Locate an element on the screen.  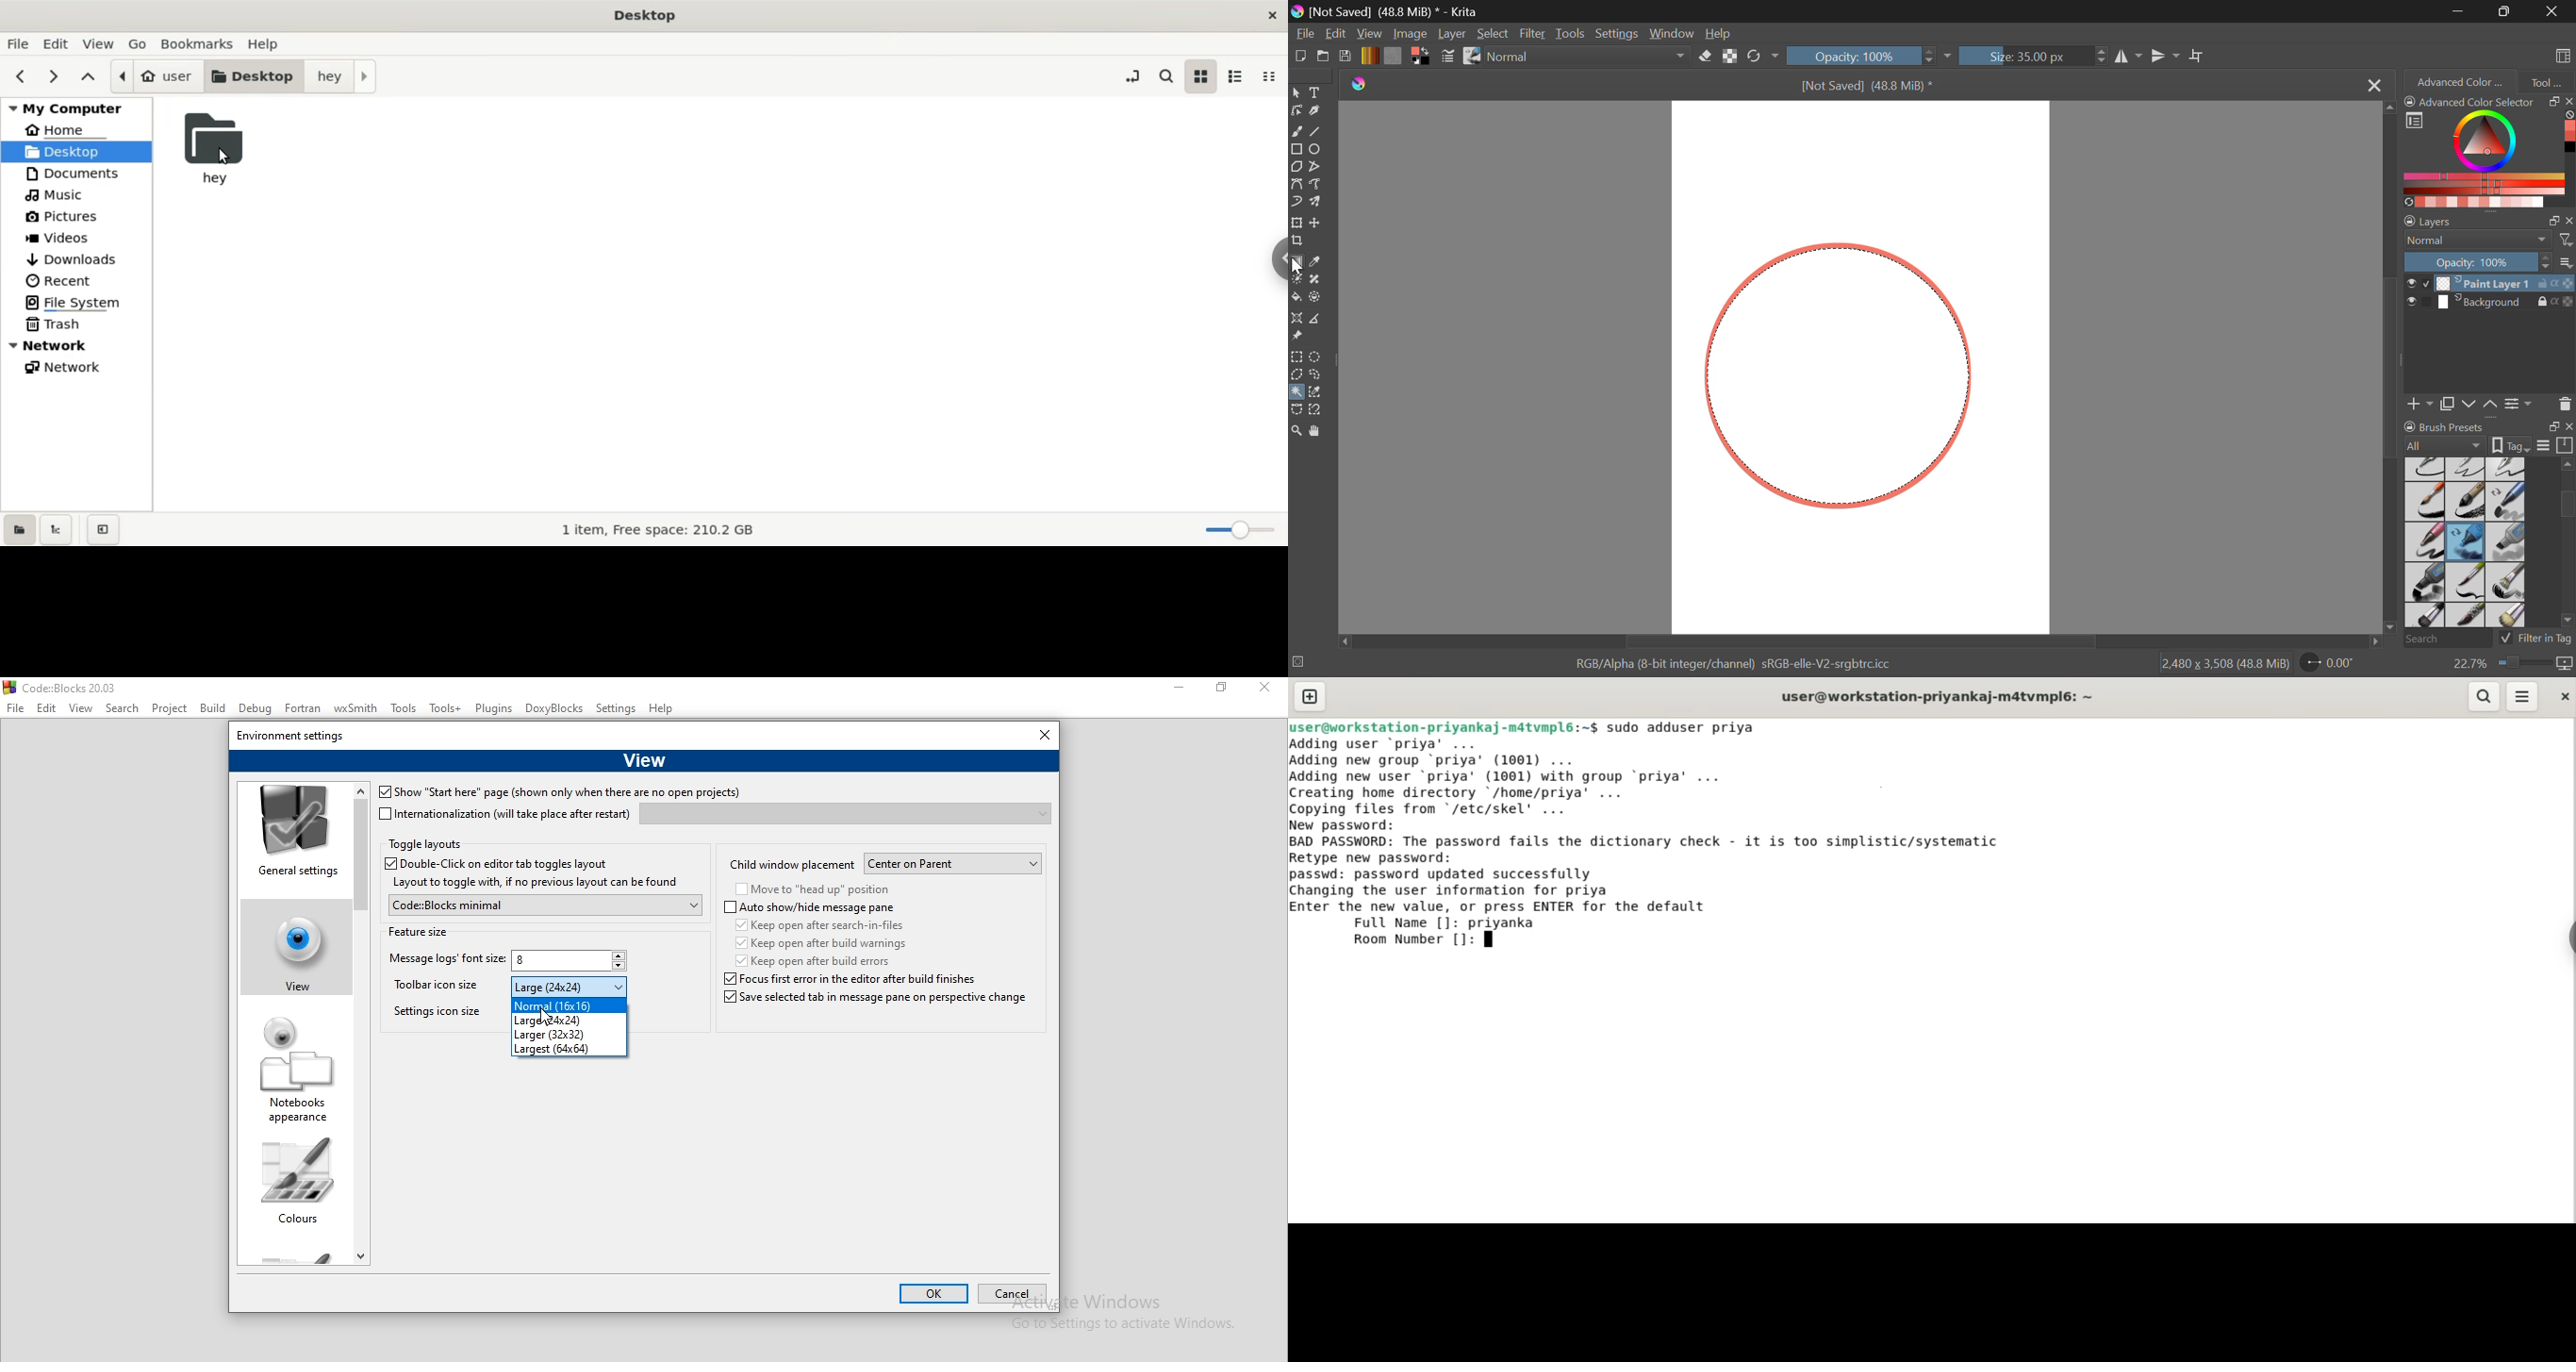
Restore Down is located at coordinates (2461, 11).